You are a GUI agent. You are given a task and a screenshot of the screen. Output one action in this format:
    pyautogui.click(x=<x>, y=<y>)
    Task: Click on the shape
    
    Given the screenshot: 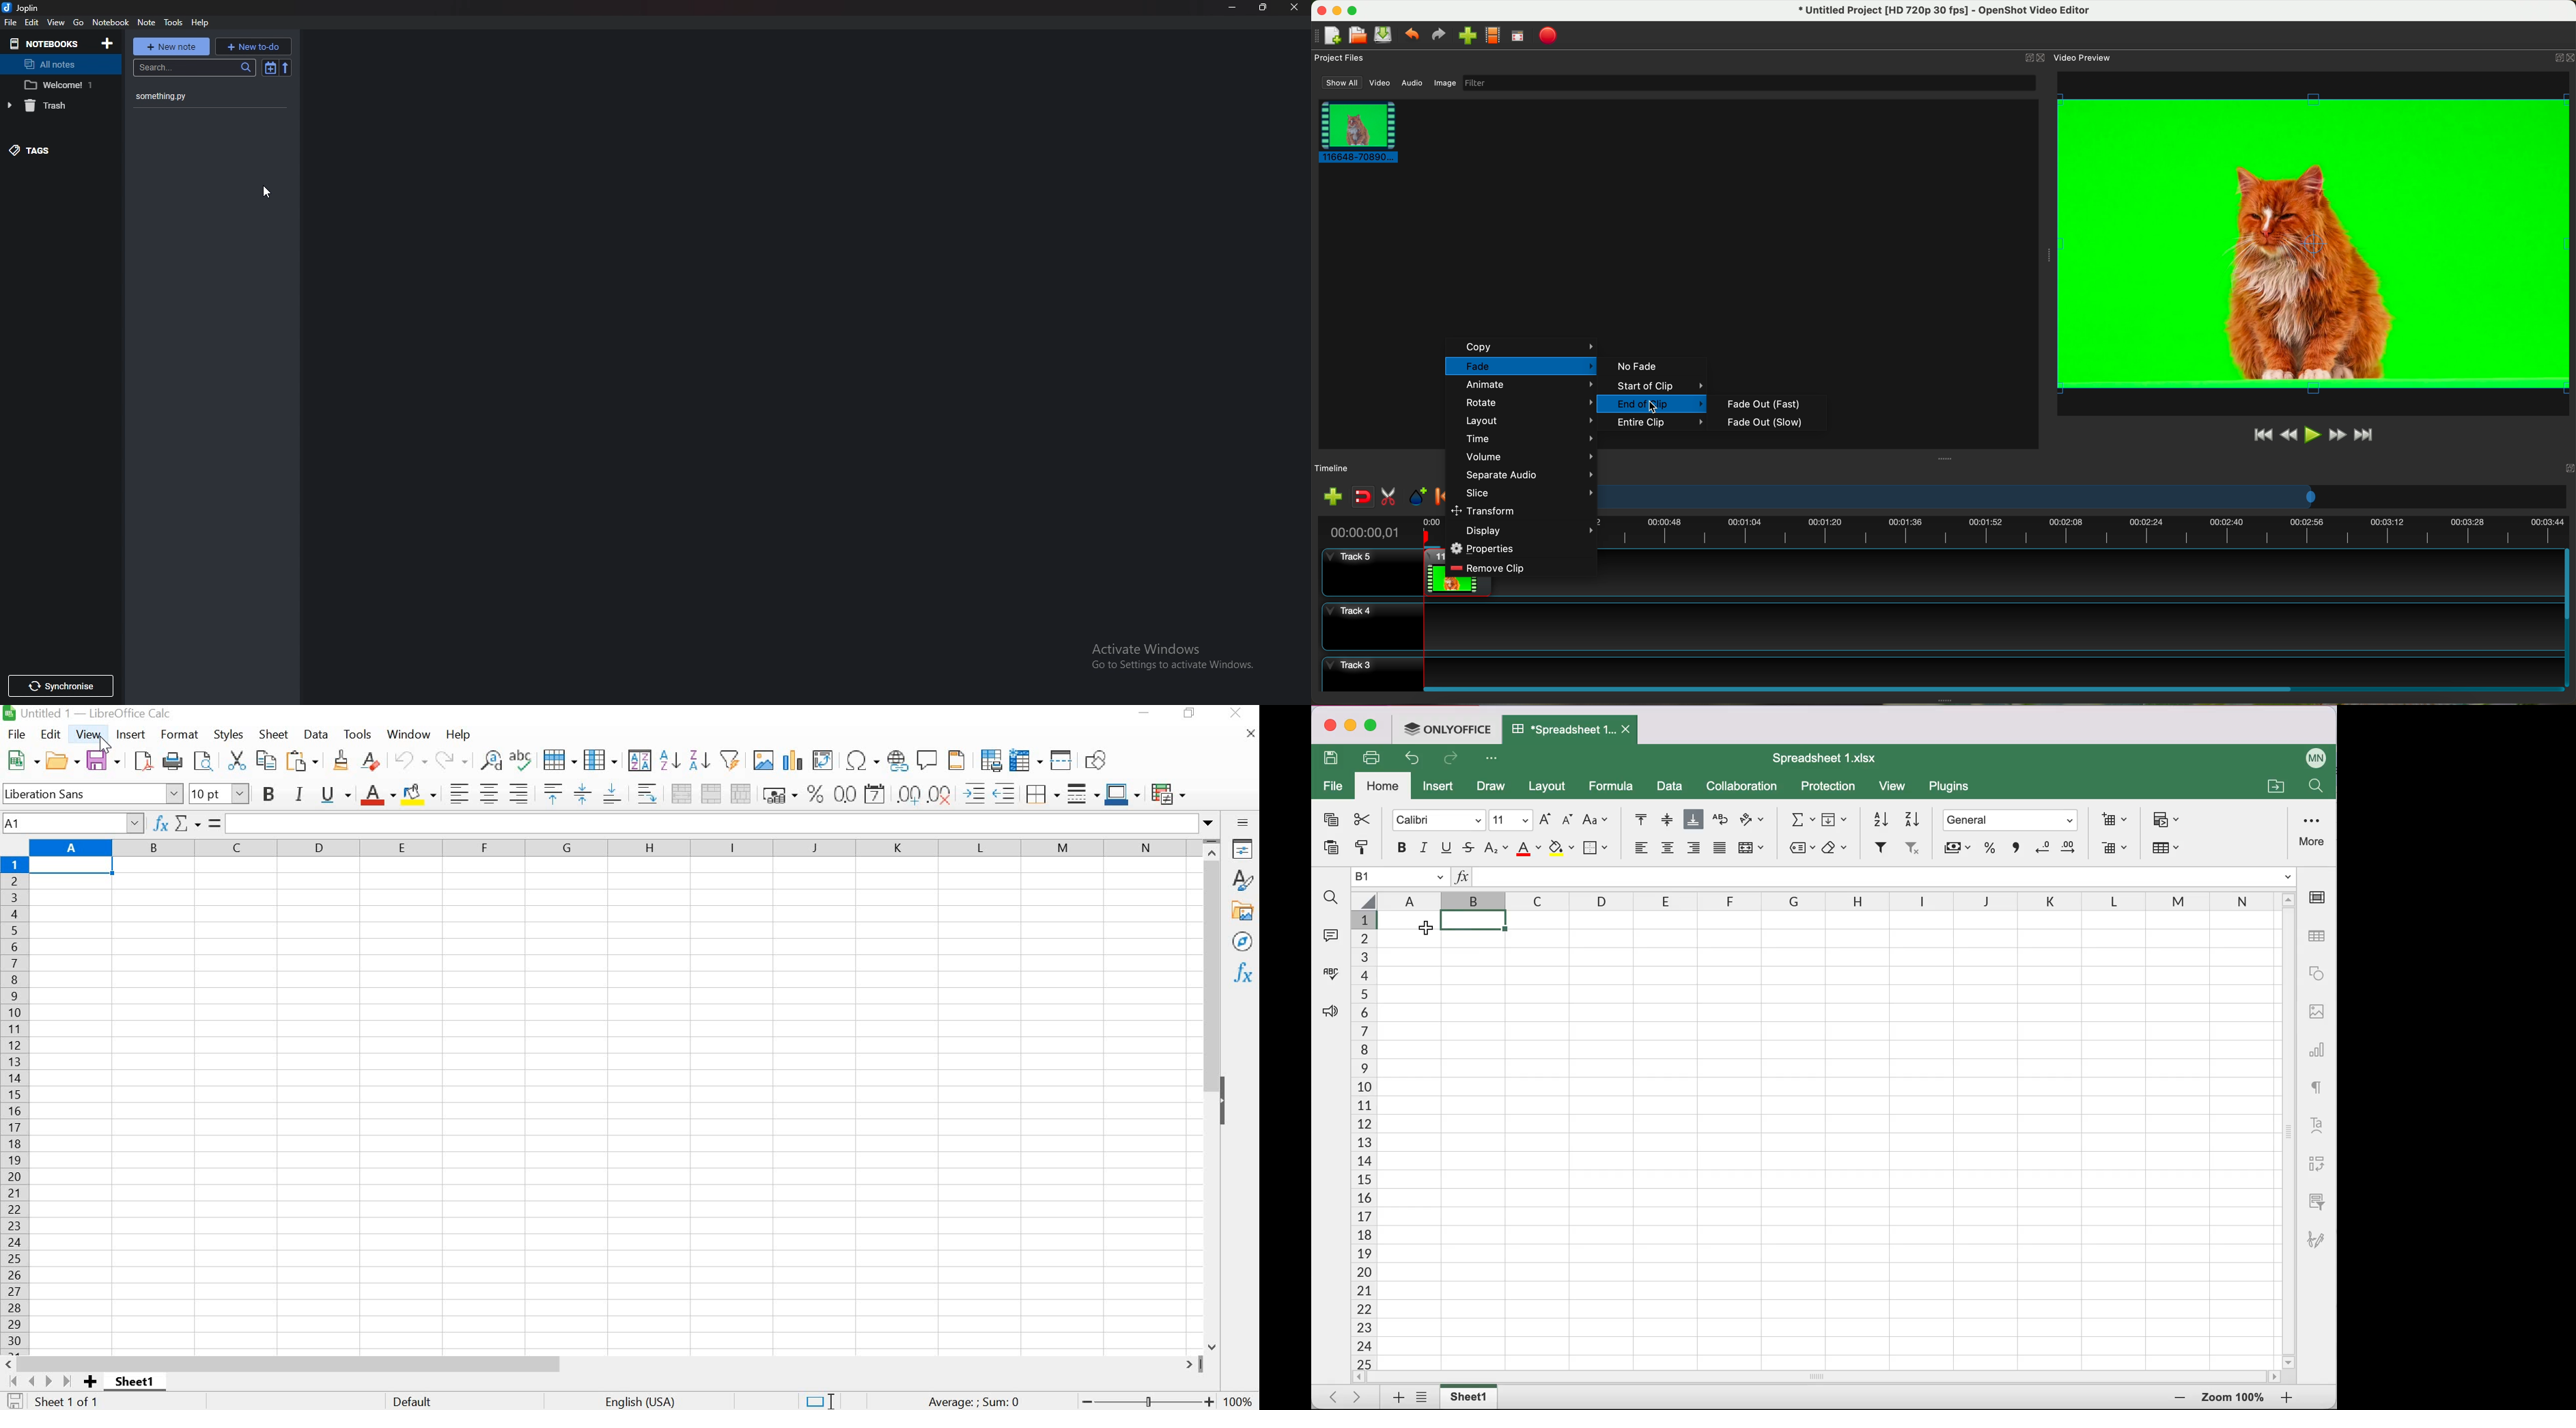 What is the action you would take?
    pyautogui.click(x=2317, y=973)
    